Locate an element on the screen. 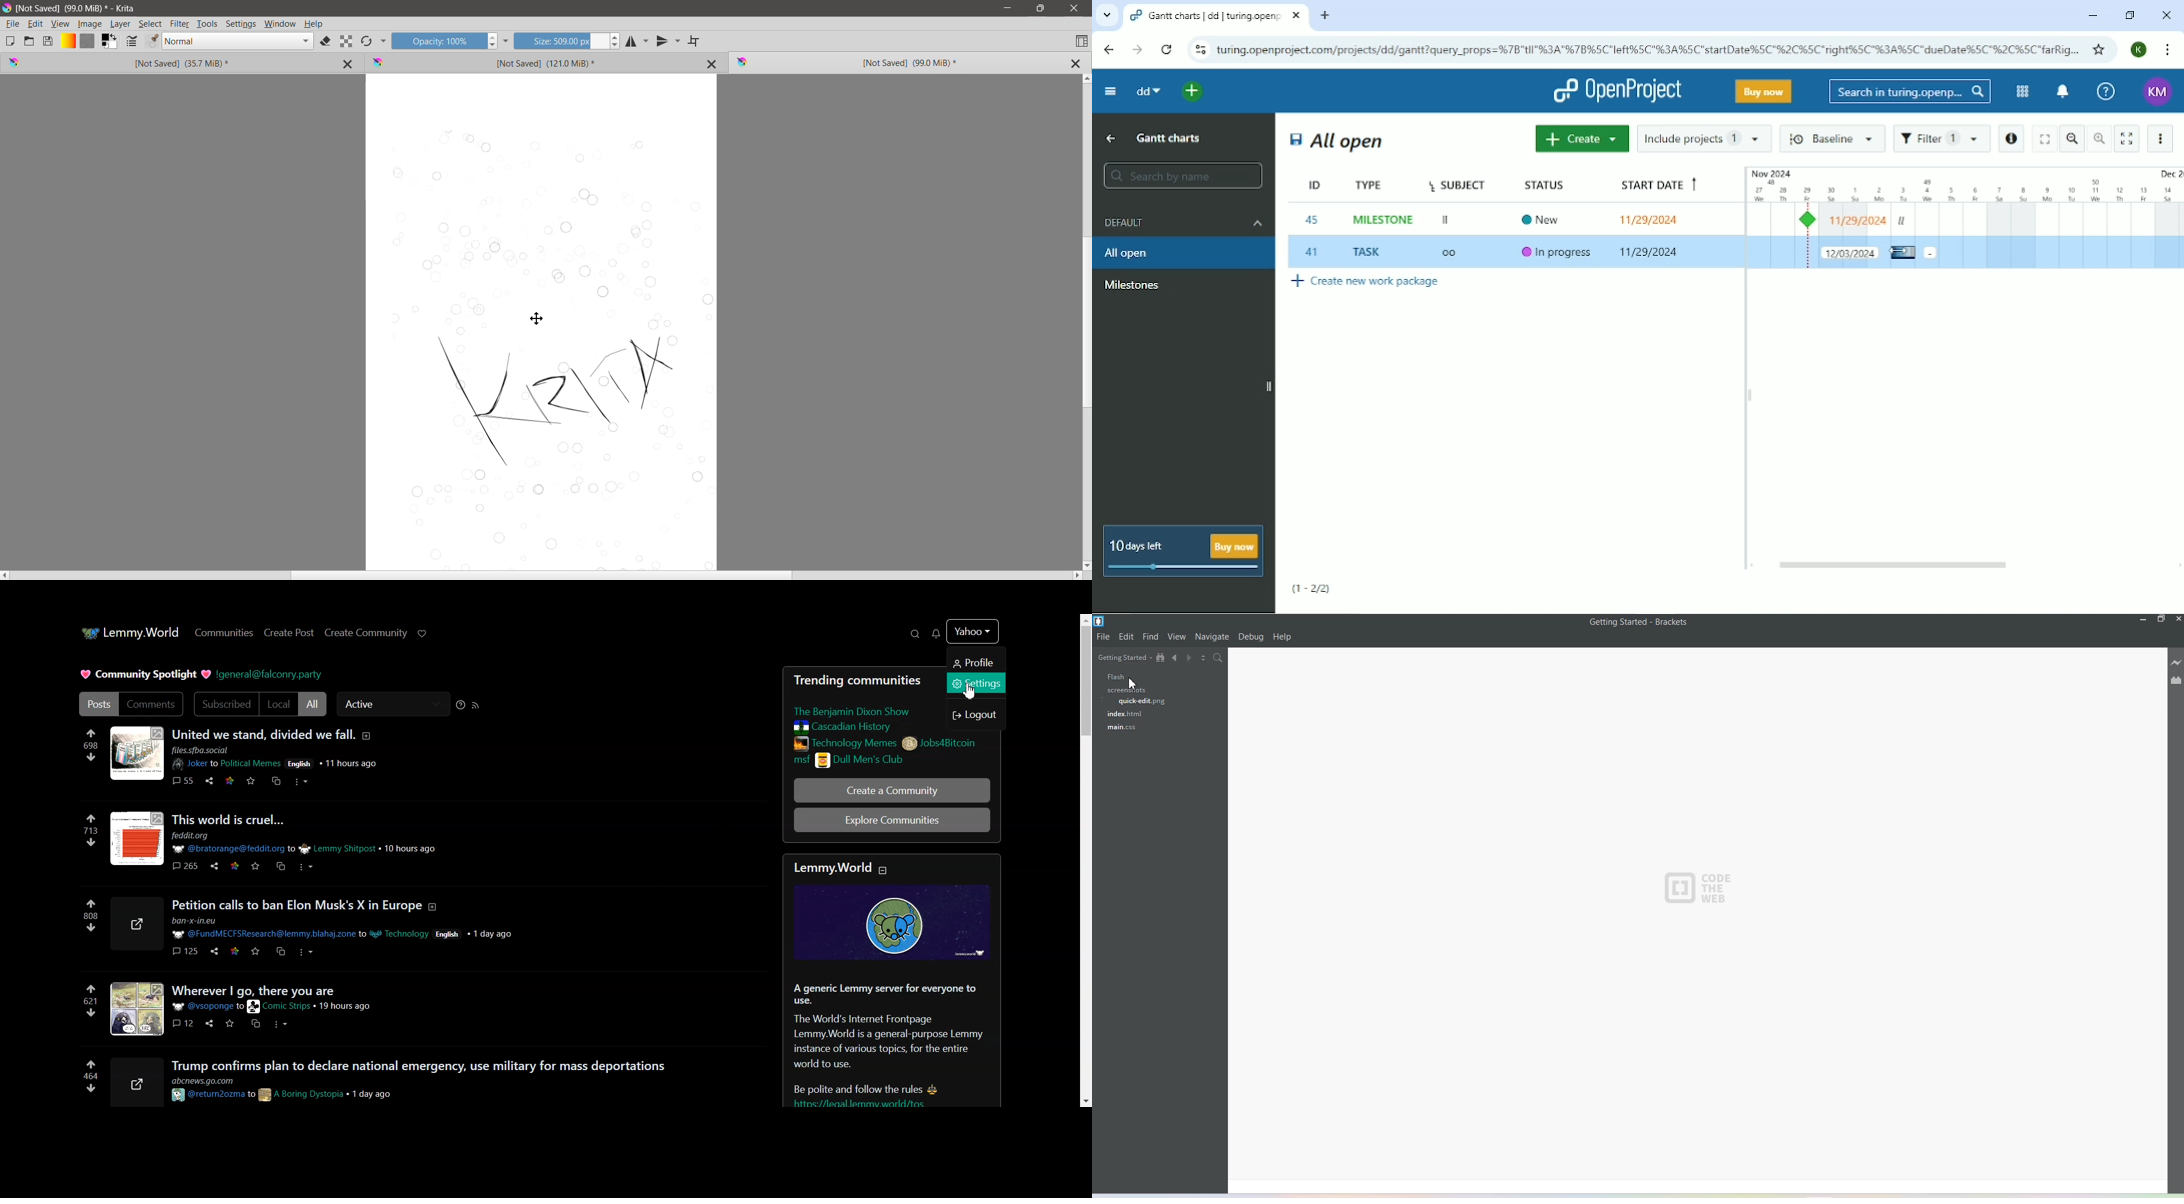 This screenshot has width=2184, height=1204. Buy now is located at coordinates (1764, 91).